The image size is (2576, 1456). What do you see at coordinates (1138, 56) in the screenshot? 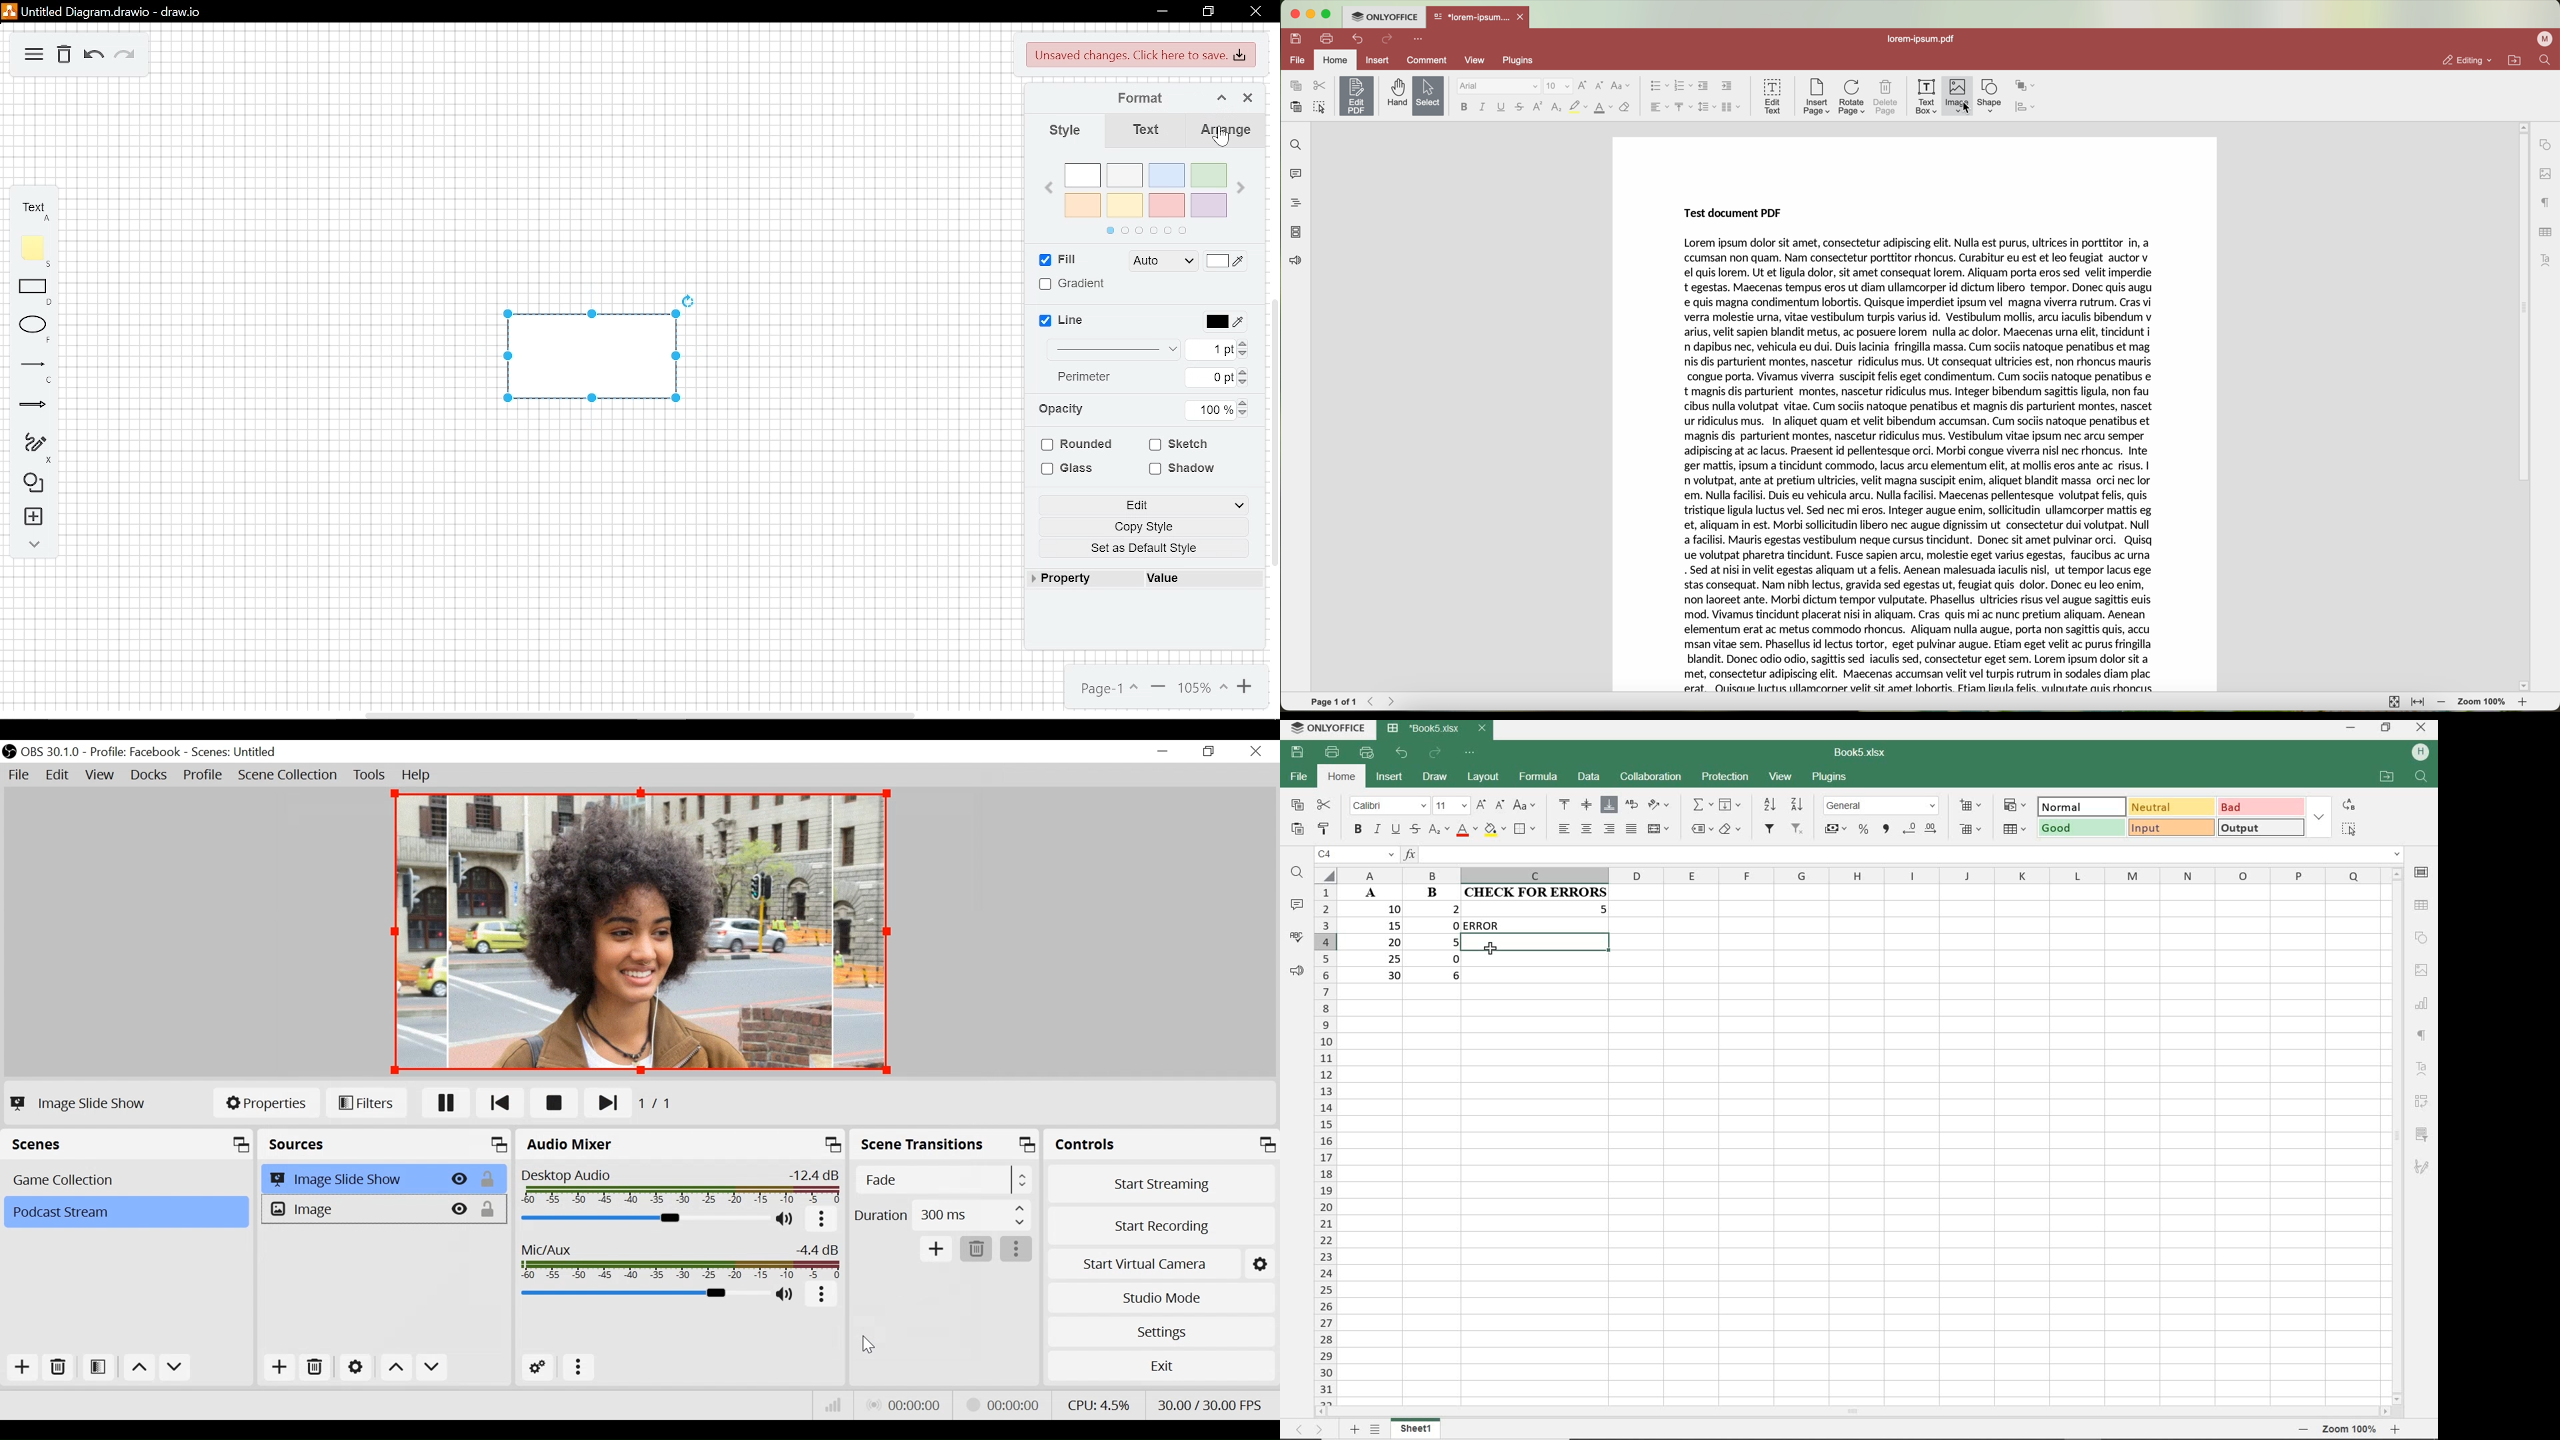
I see `unsaved changes. Click here to save ` at bounding box center [1138, 56].